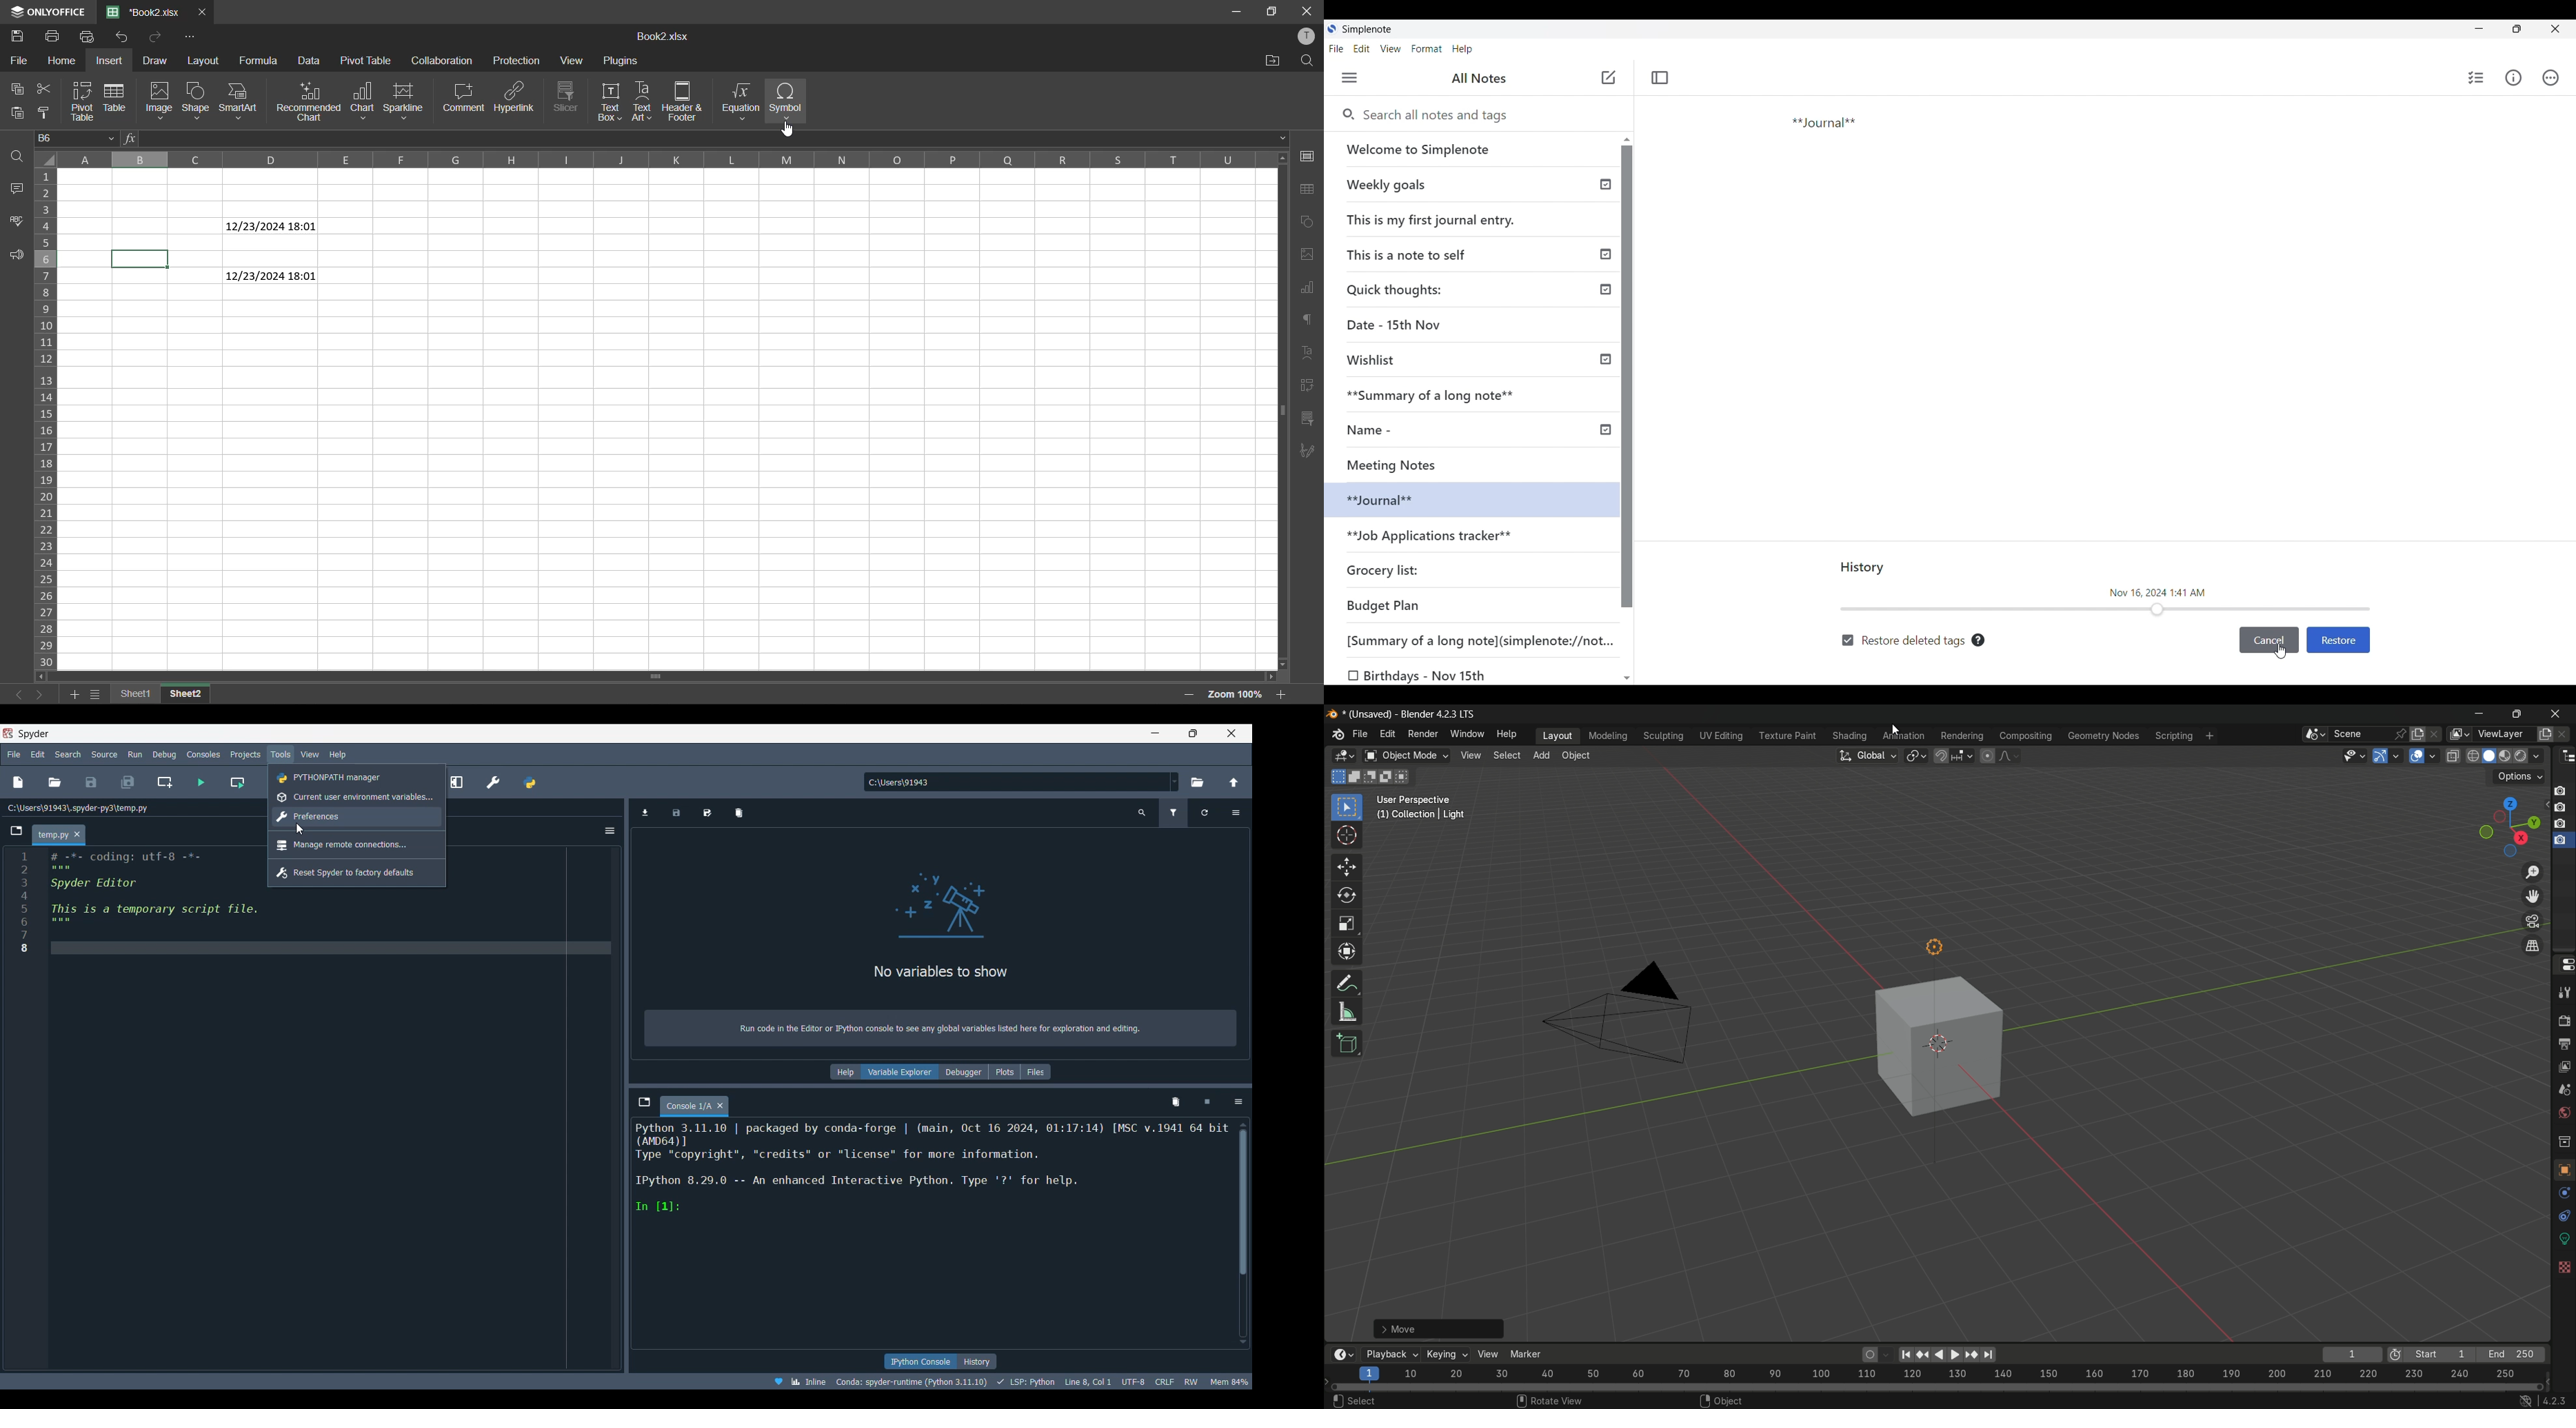  What do you see at coordinates (1348, 867) in the screenshot?
I see `move` at bounding box center [1348, 867].